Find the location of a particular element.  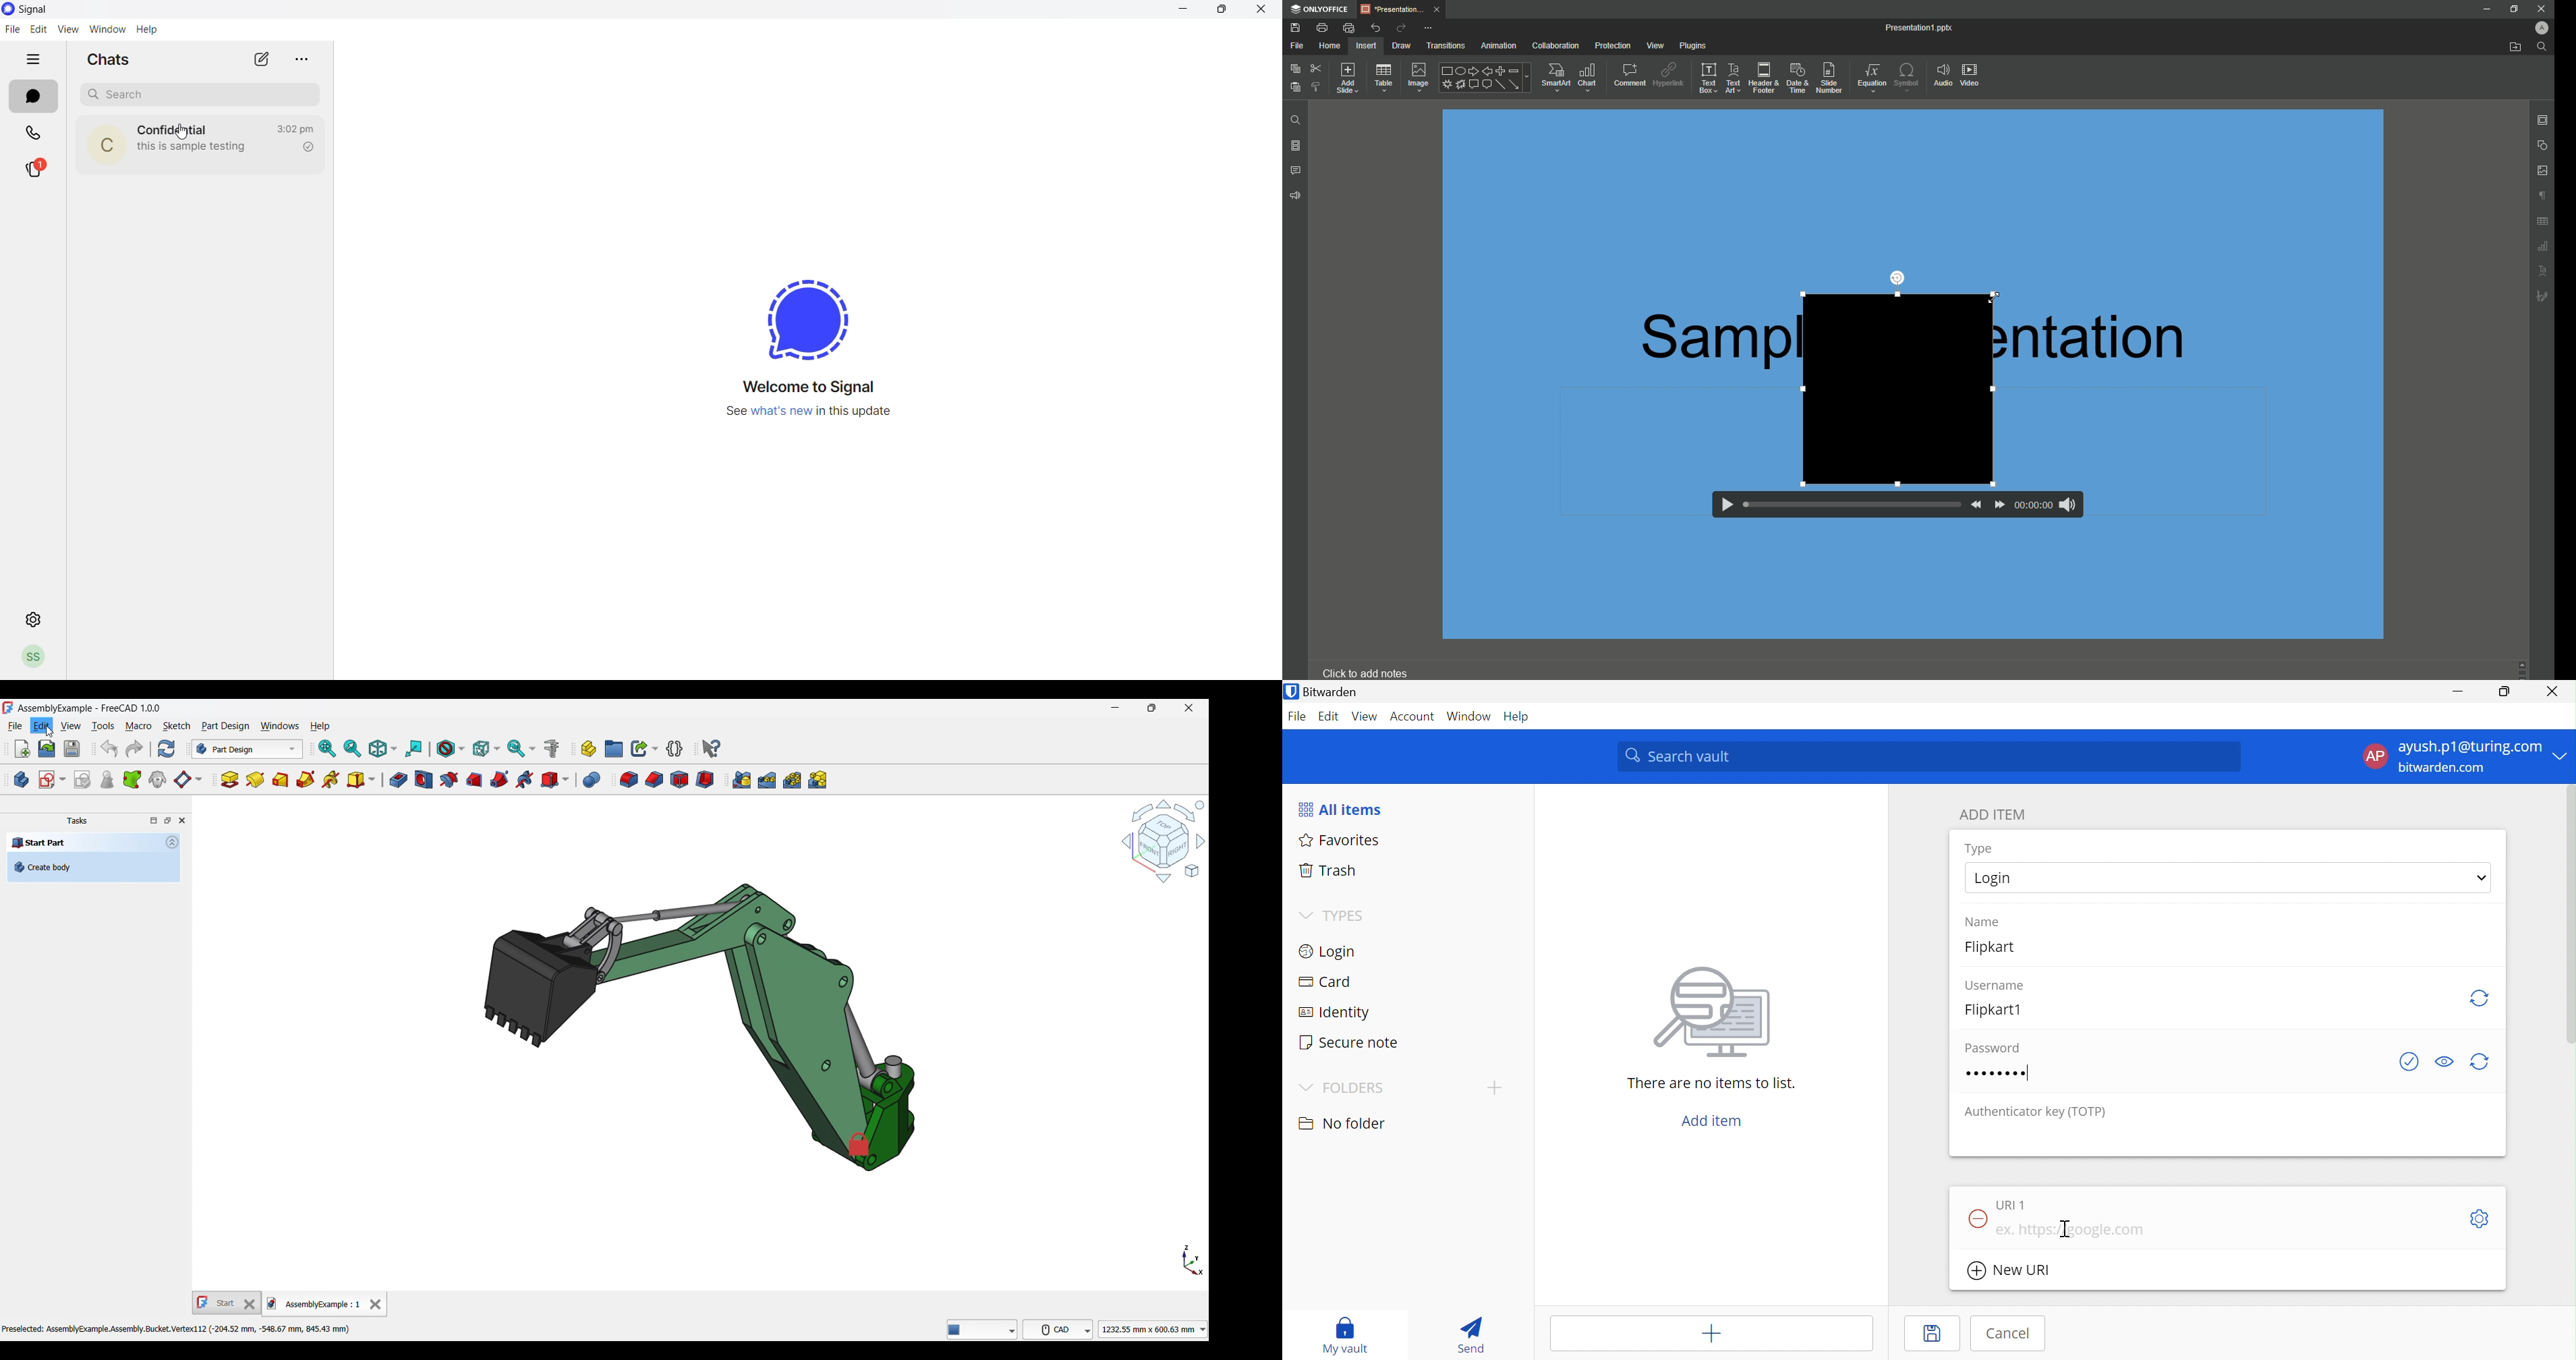

Navigation is located at coordinates (1163, 841).